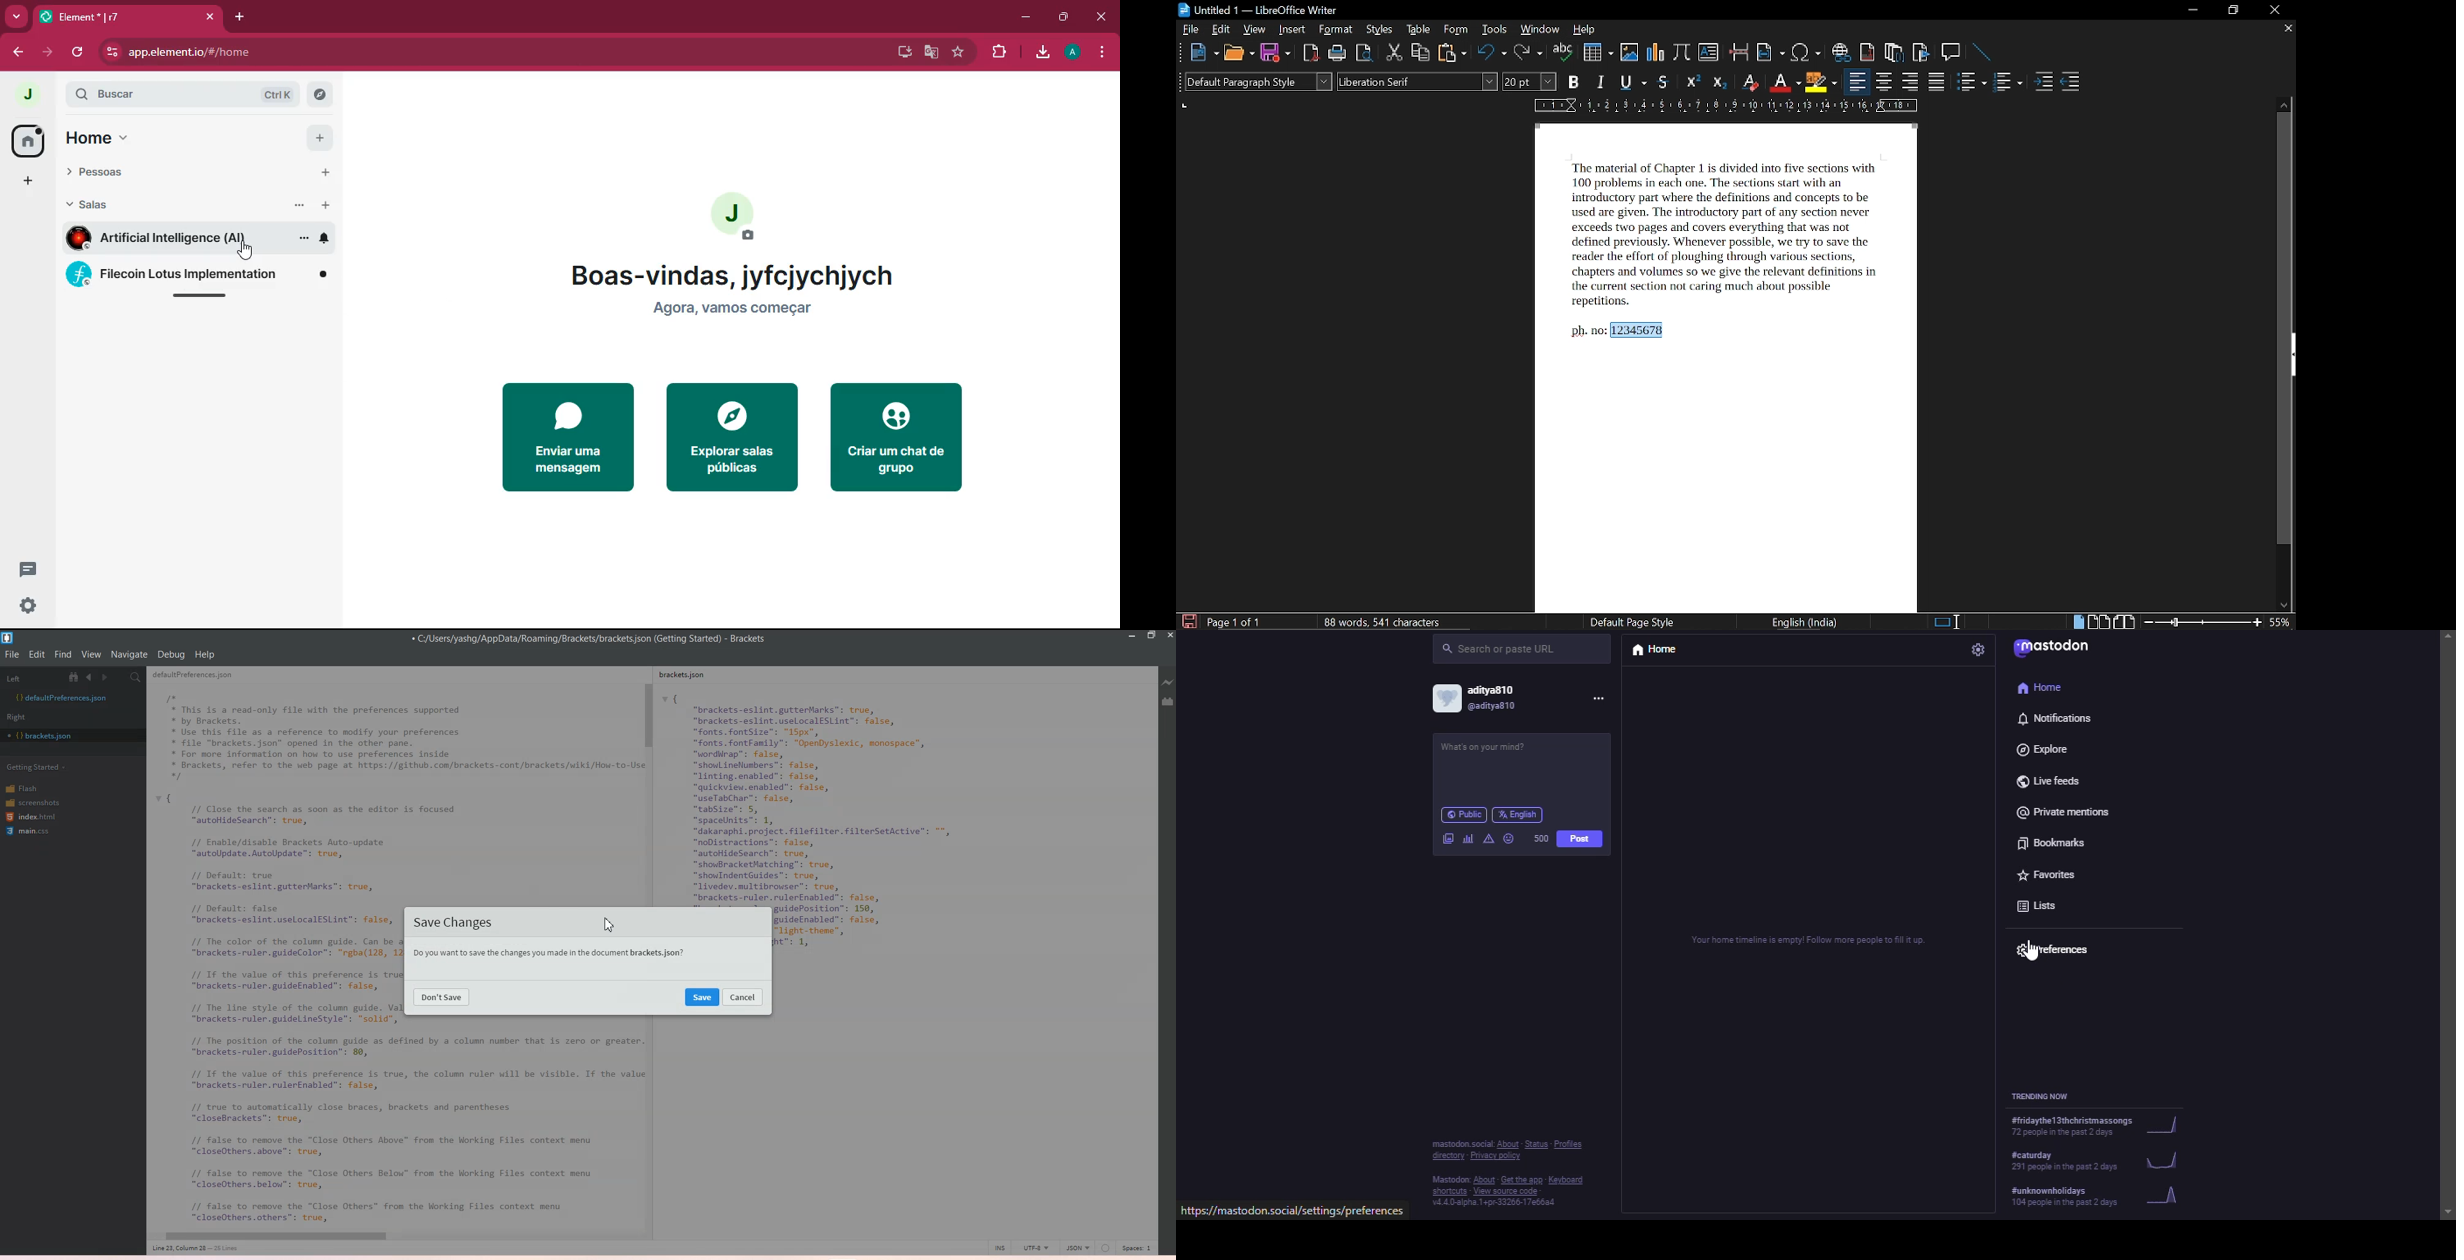 The width and height of the screenshot is (2464, 1260). Describe the element at coordinates (1260, 10) in the screenshot. I see `Untitled 1 - LibreOffice Writer` at that location.